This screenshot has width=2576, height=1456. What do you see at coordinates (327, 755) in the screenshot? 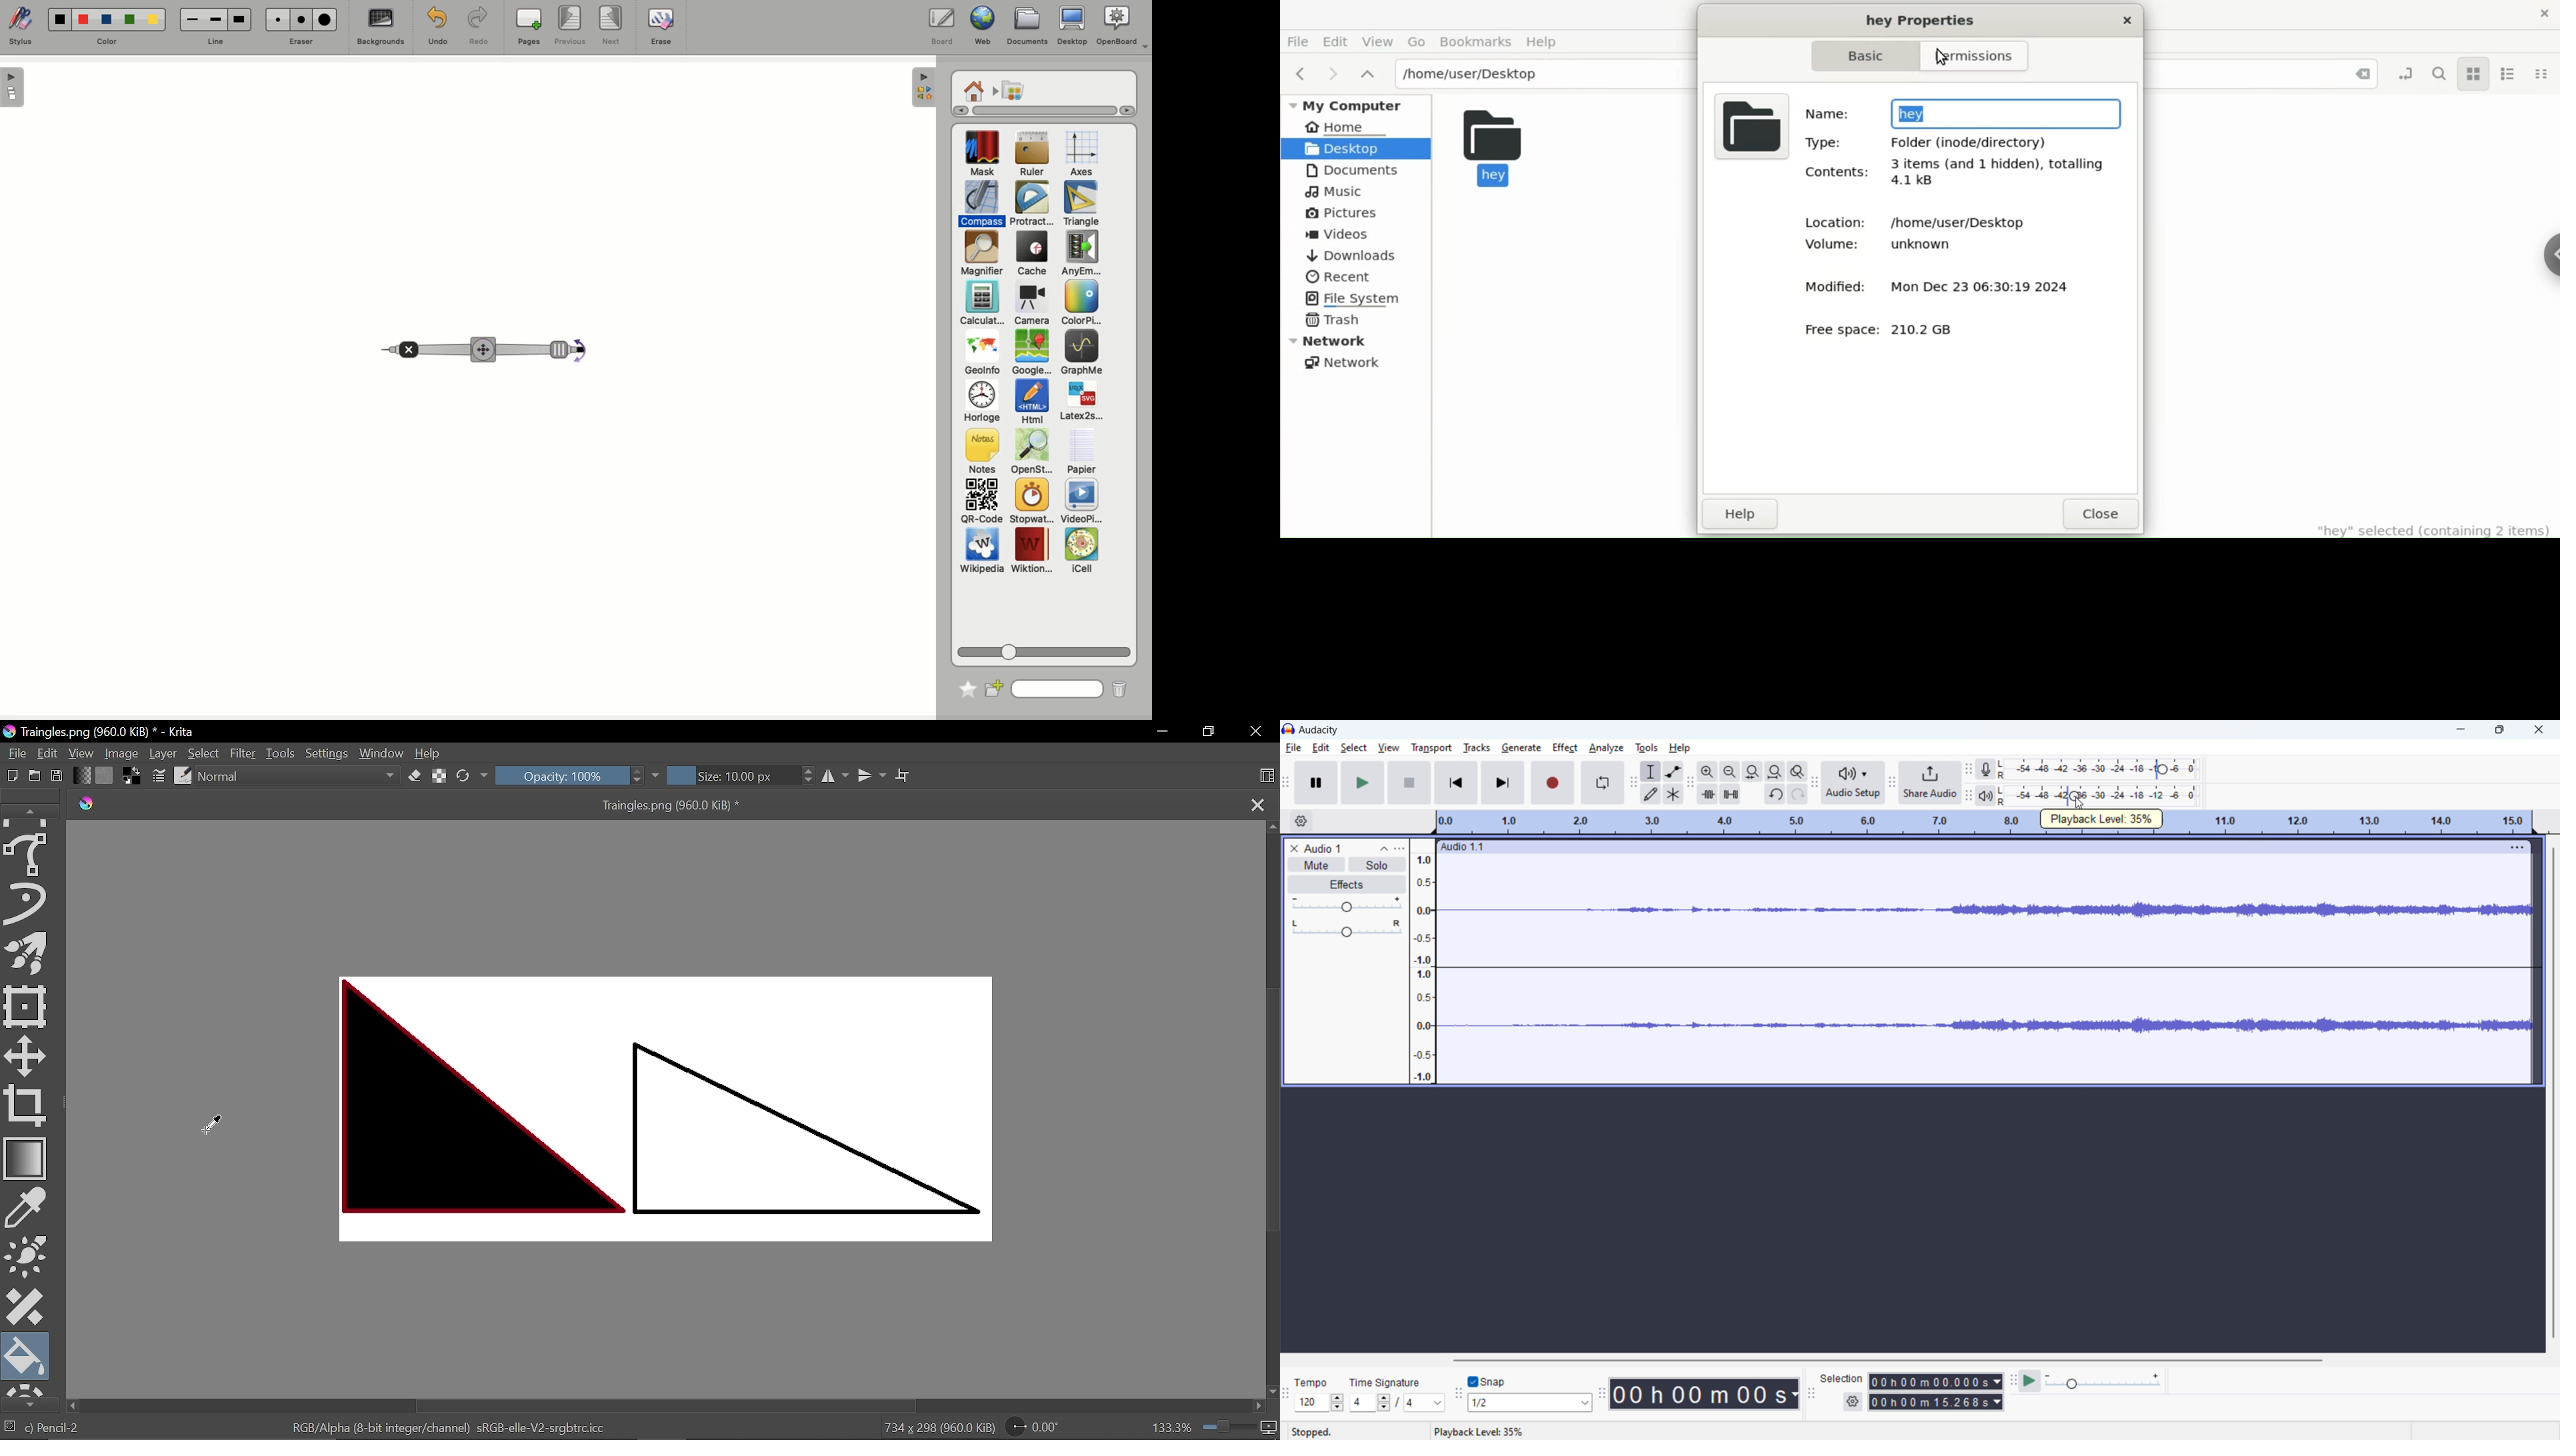
I see `Settings` at bounding box center [327, 755].